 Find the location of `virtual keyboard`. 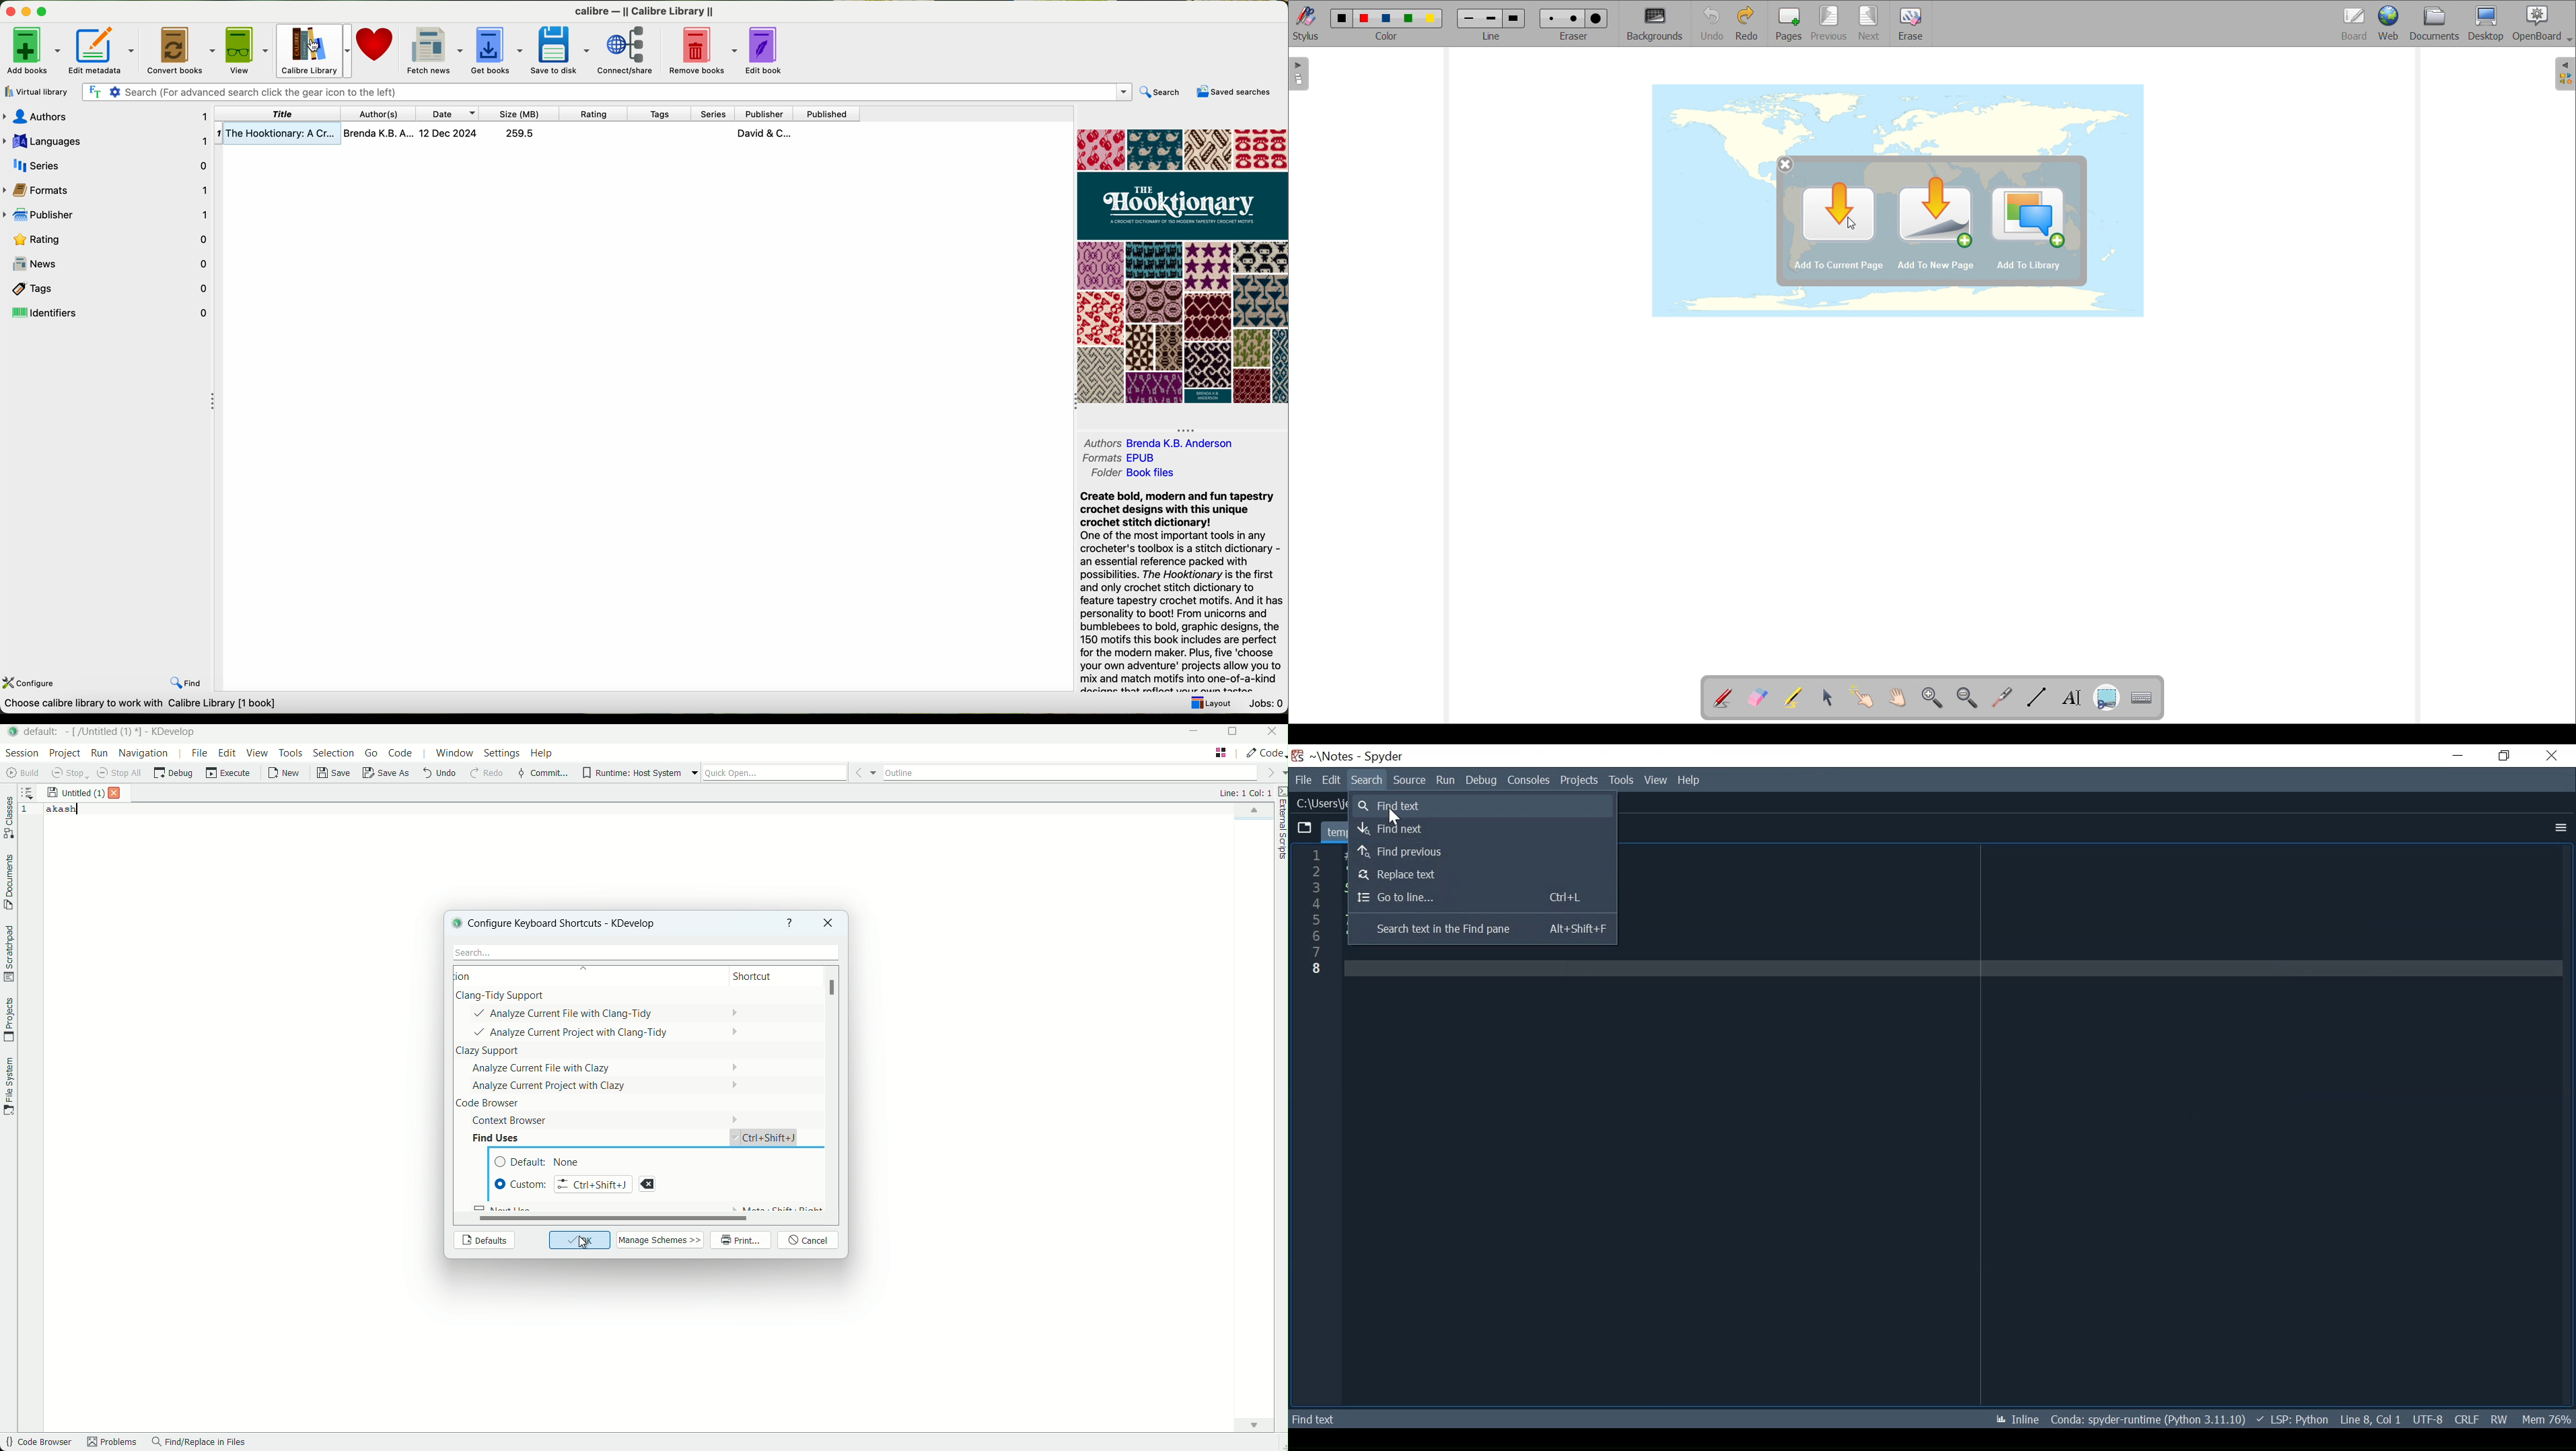

virtual keyboard is located at coordinates (2142, 698).